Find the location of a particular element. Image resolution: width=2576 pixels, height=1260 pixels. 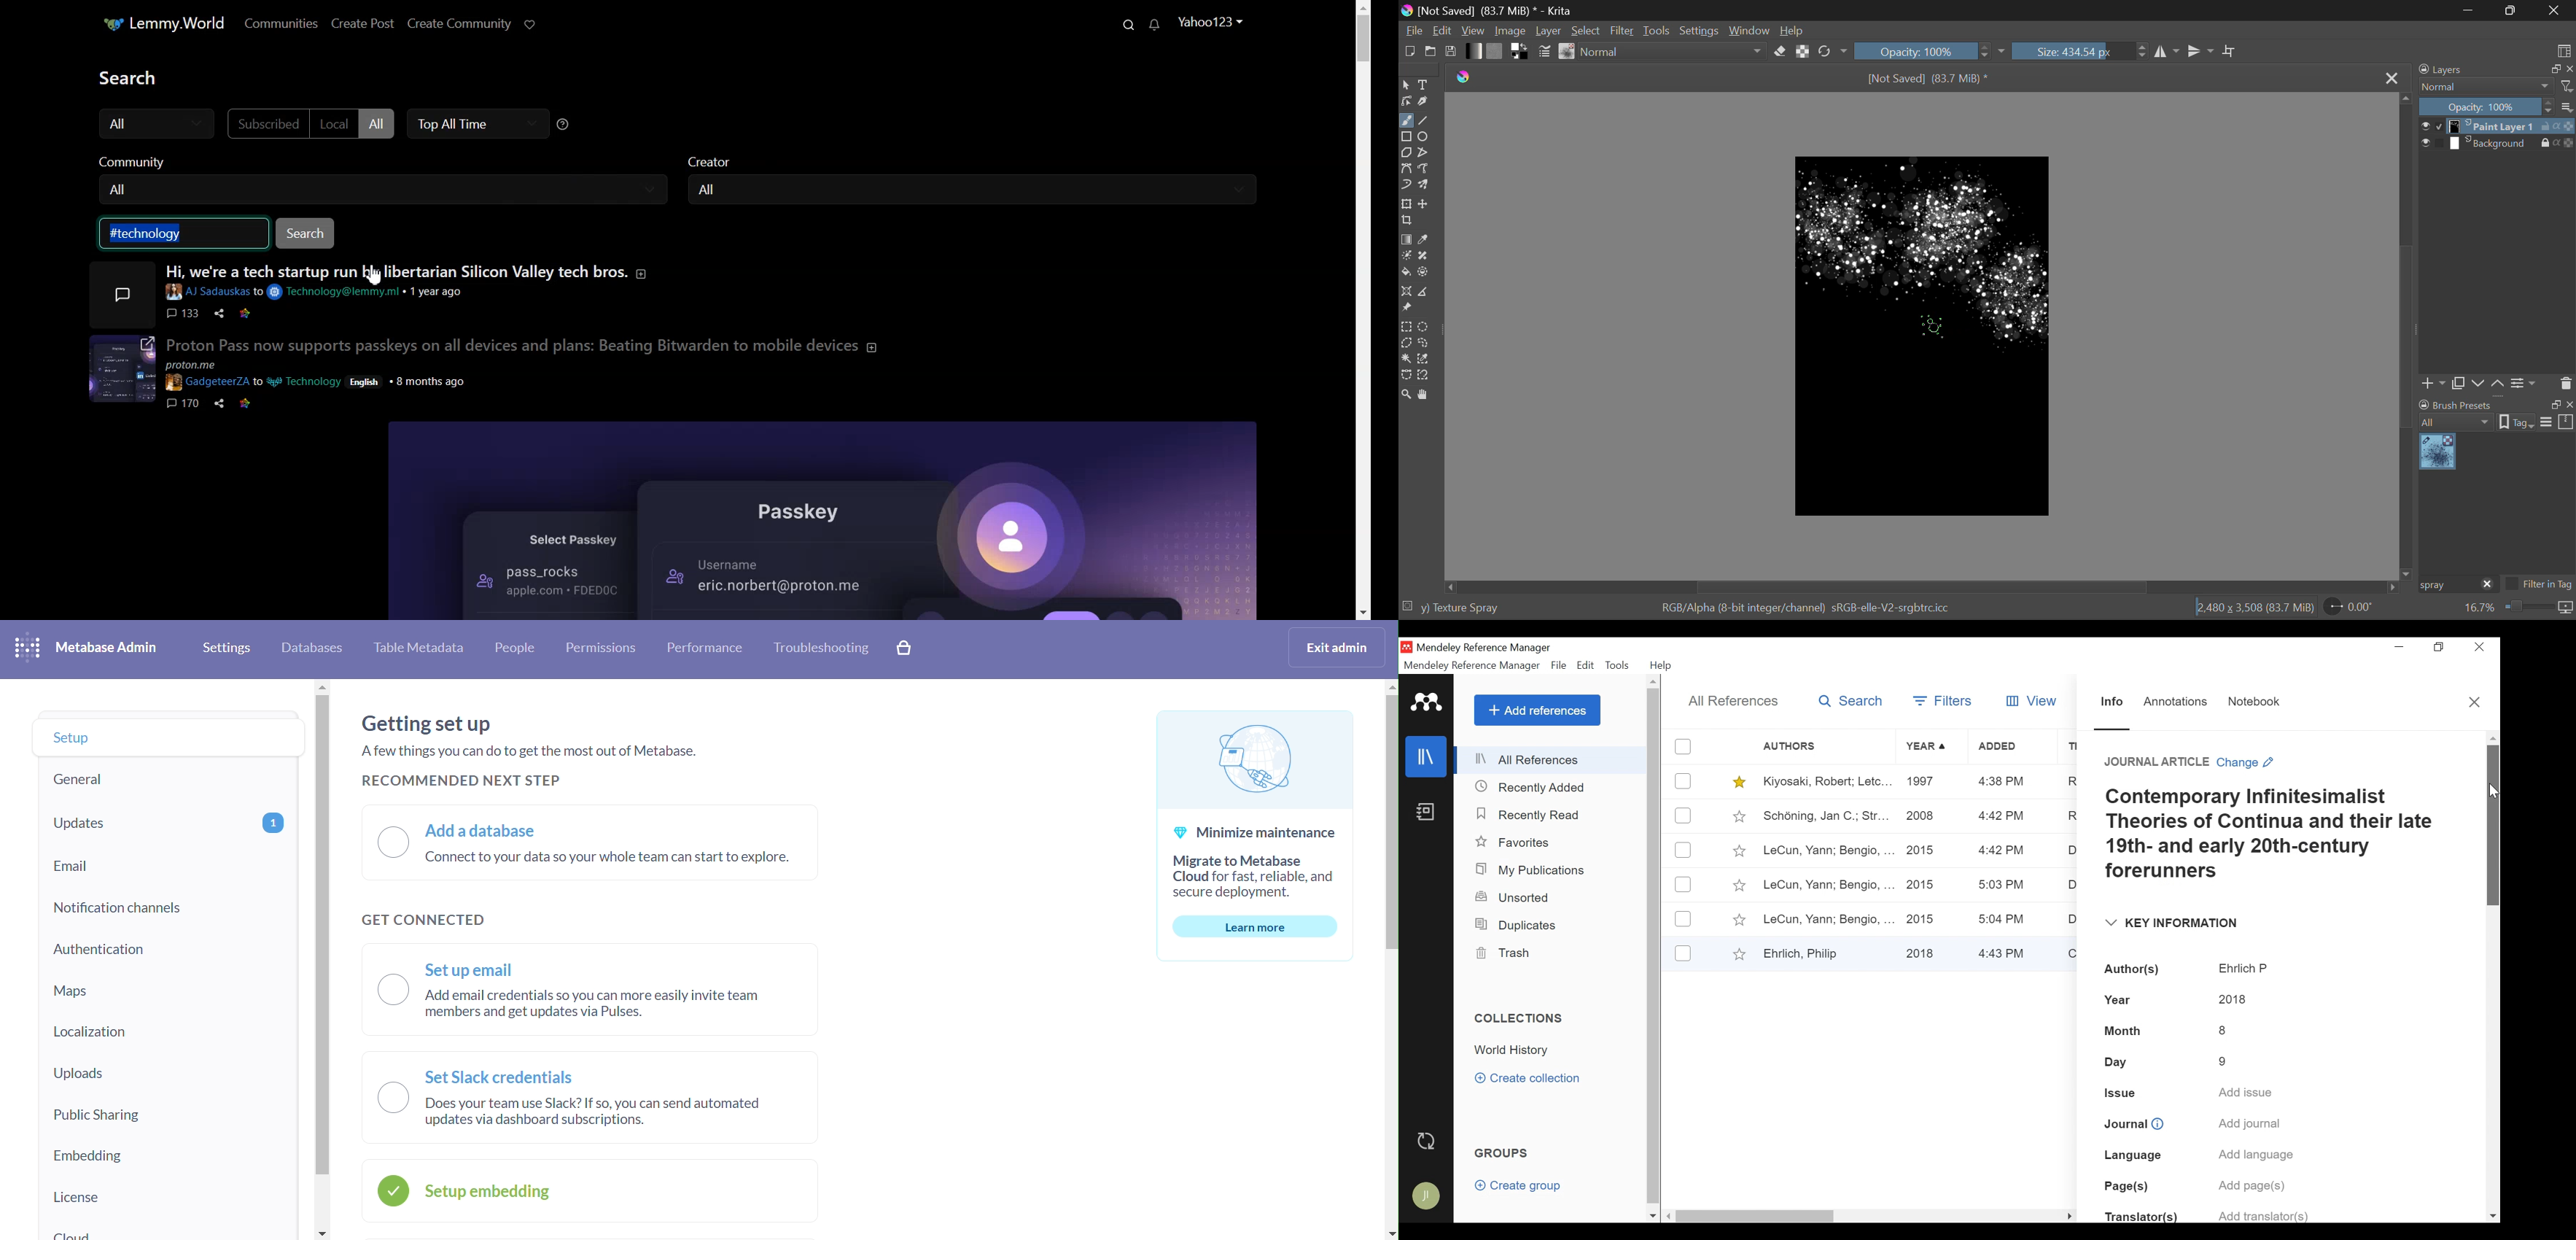

All is located at coordinates (164, 124).